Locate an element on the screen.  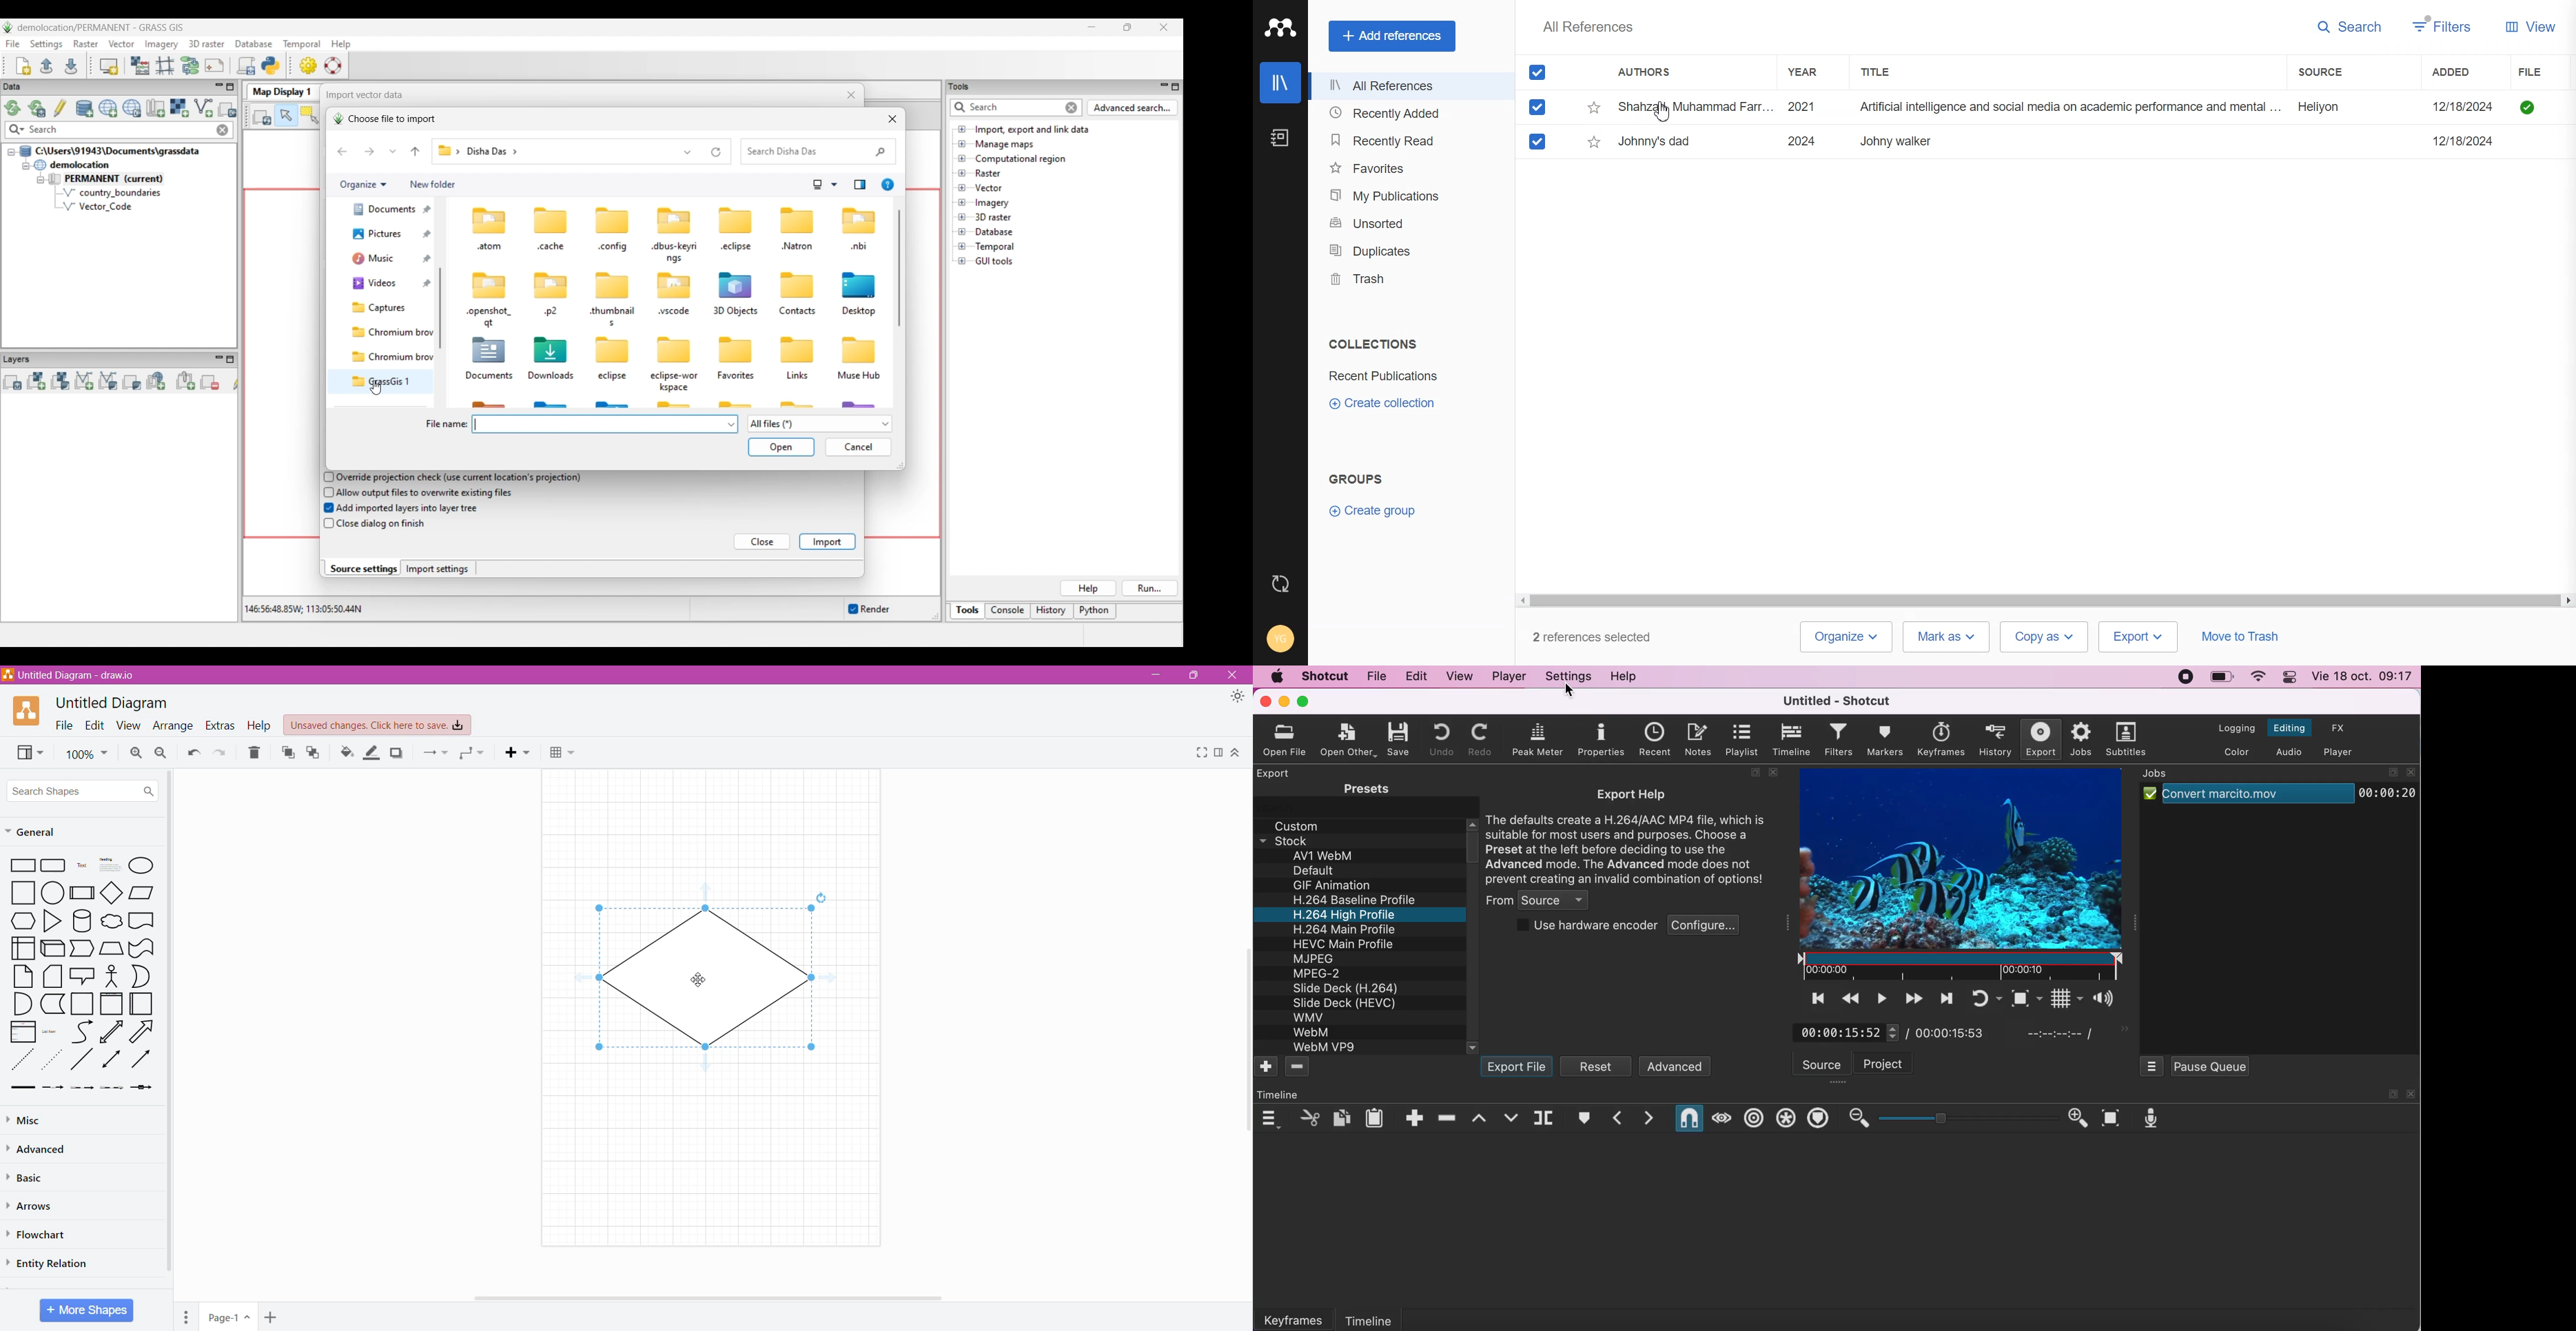
Fullscreen is located at coordinates (1202, 754).